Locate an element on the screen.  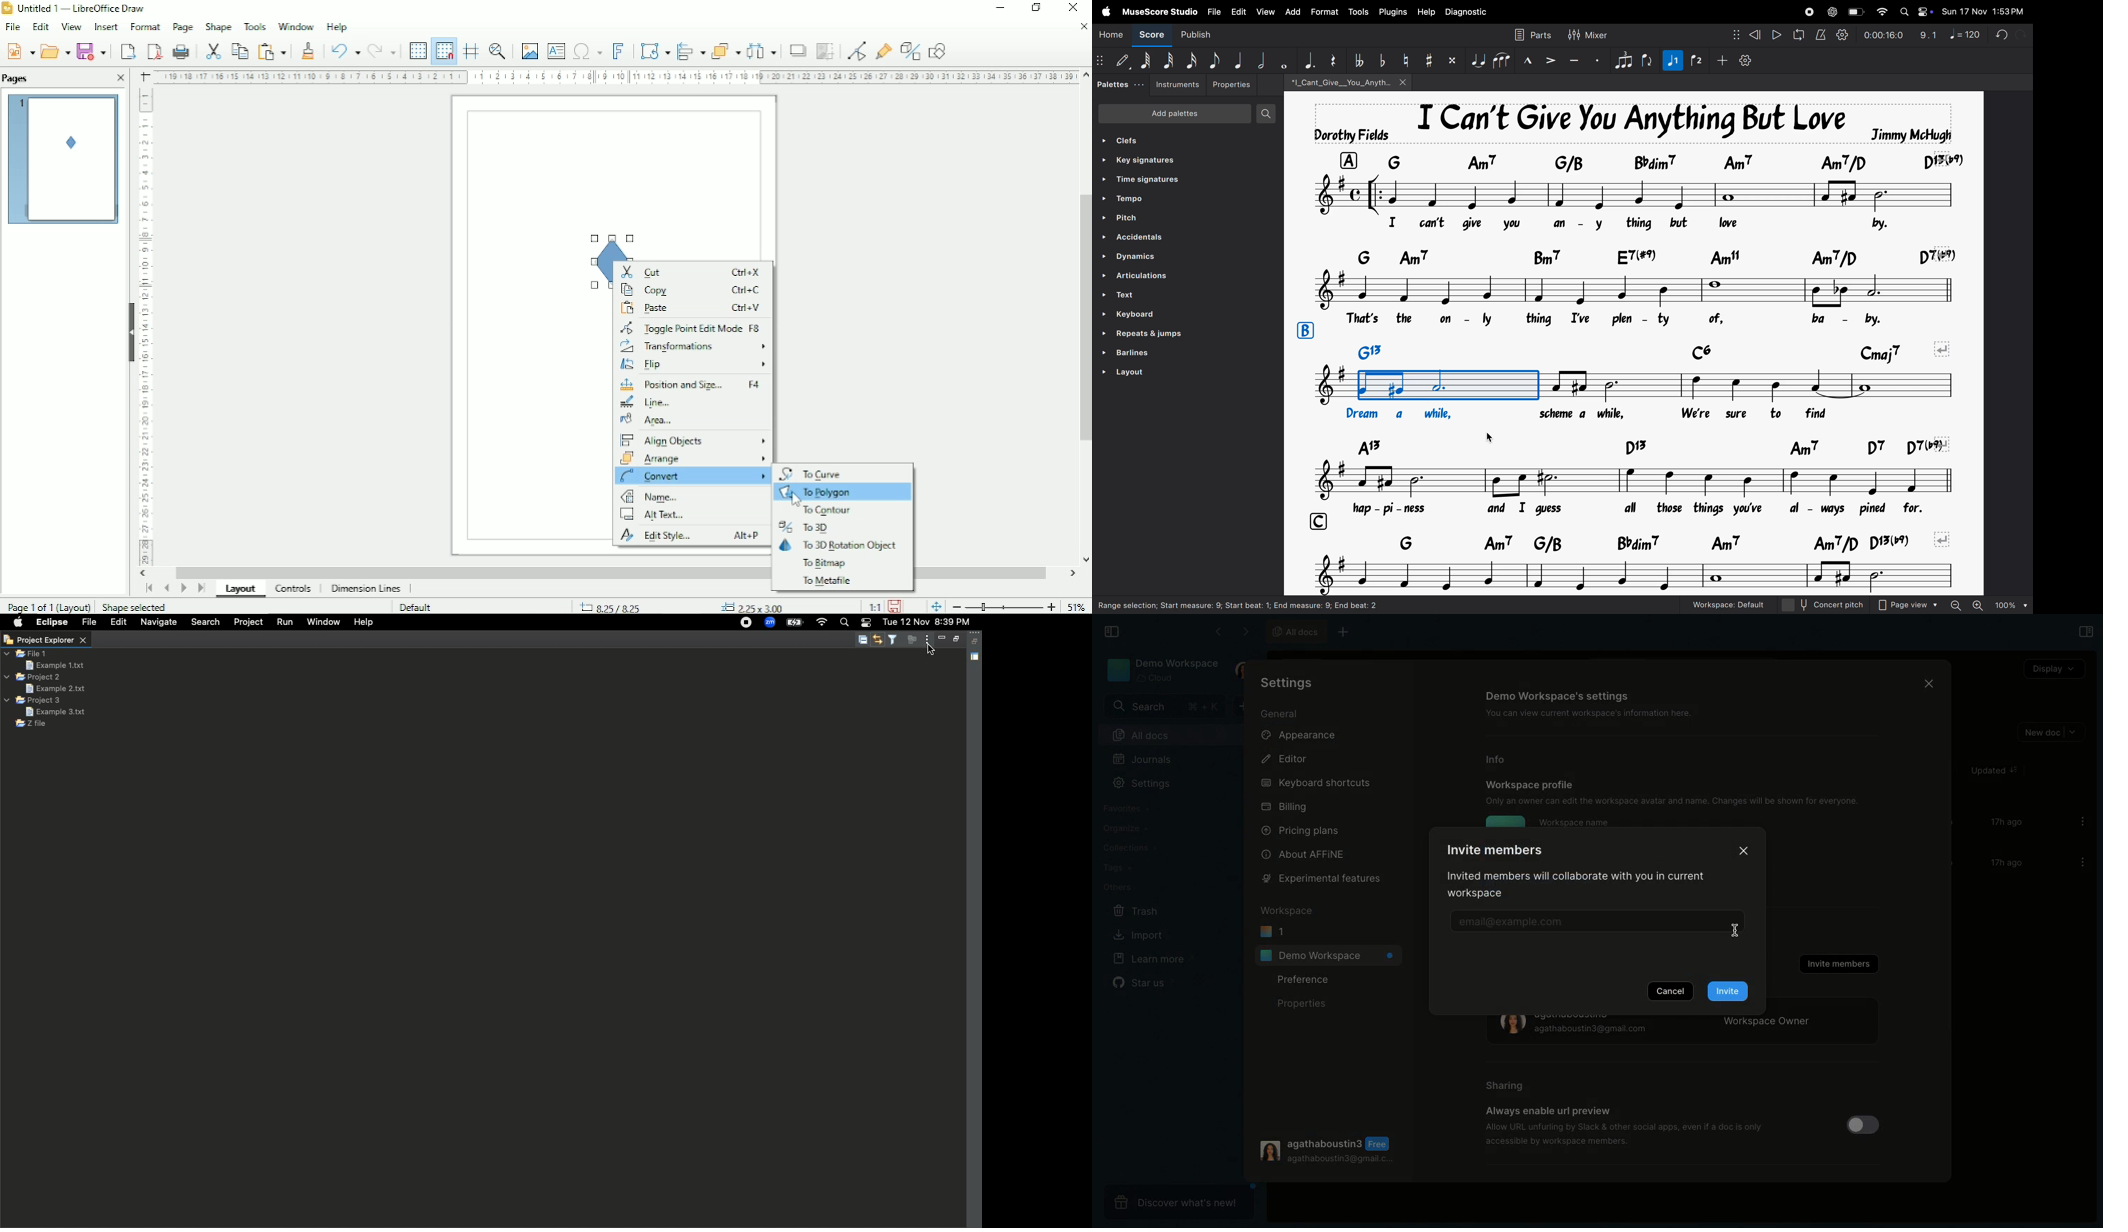
Export is located at coordinates (126, 50).